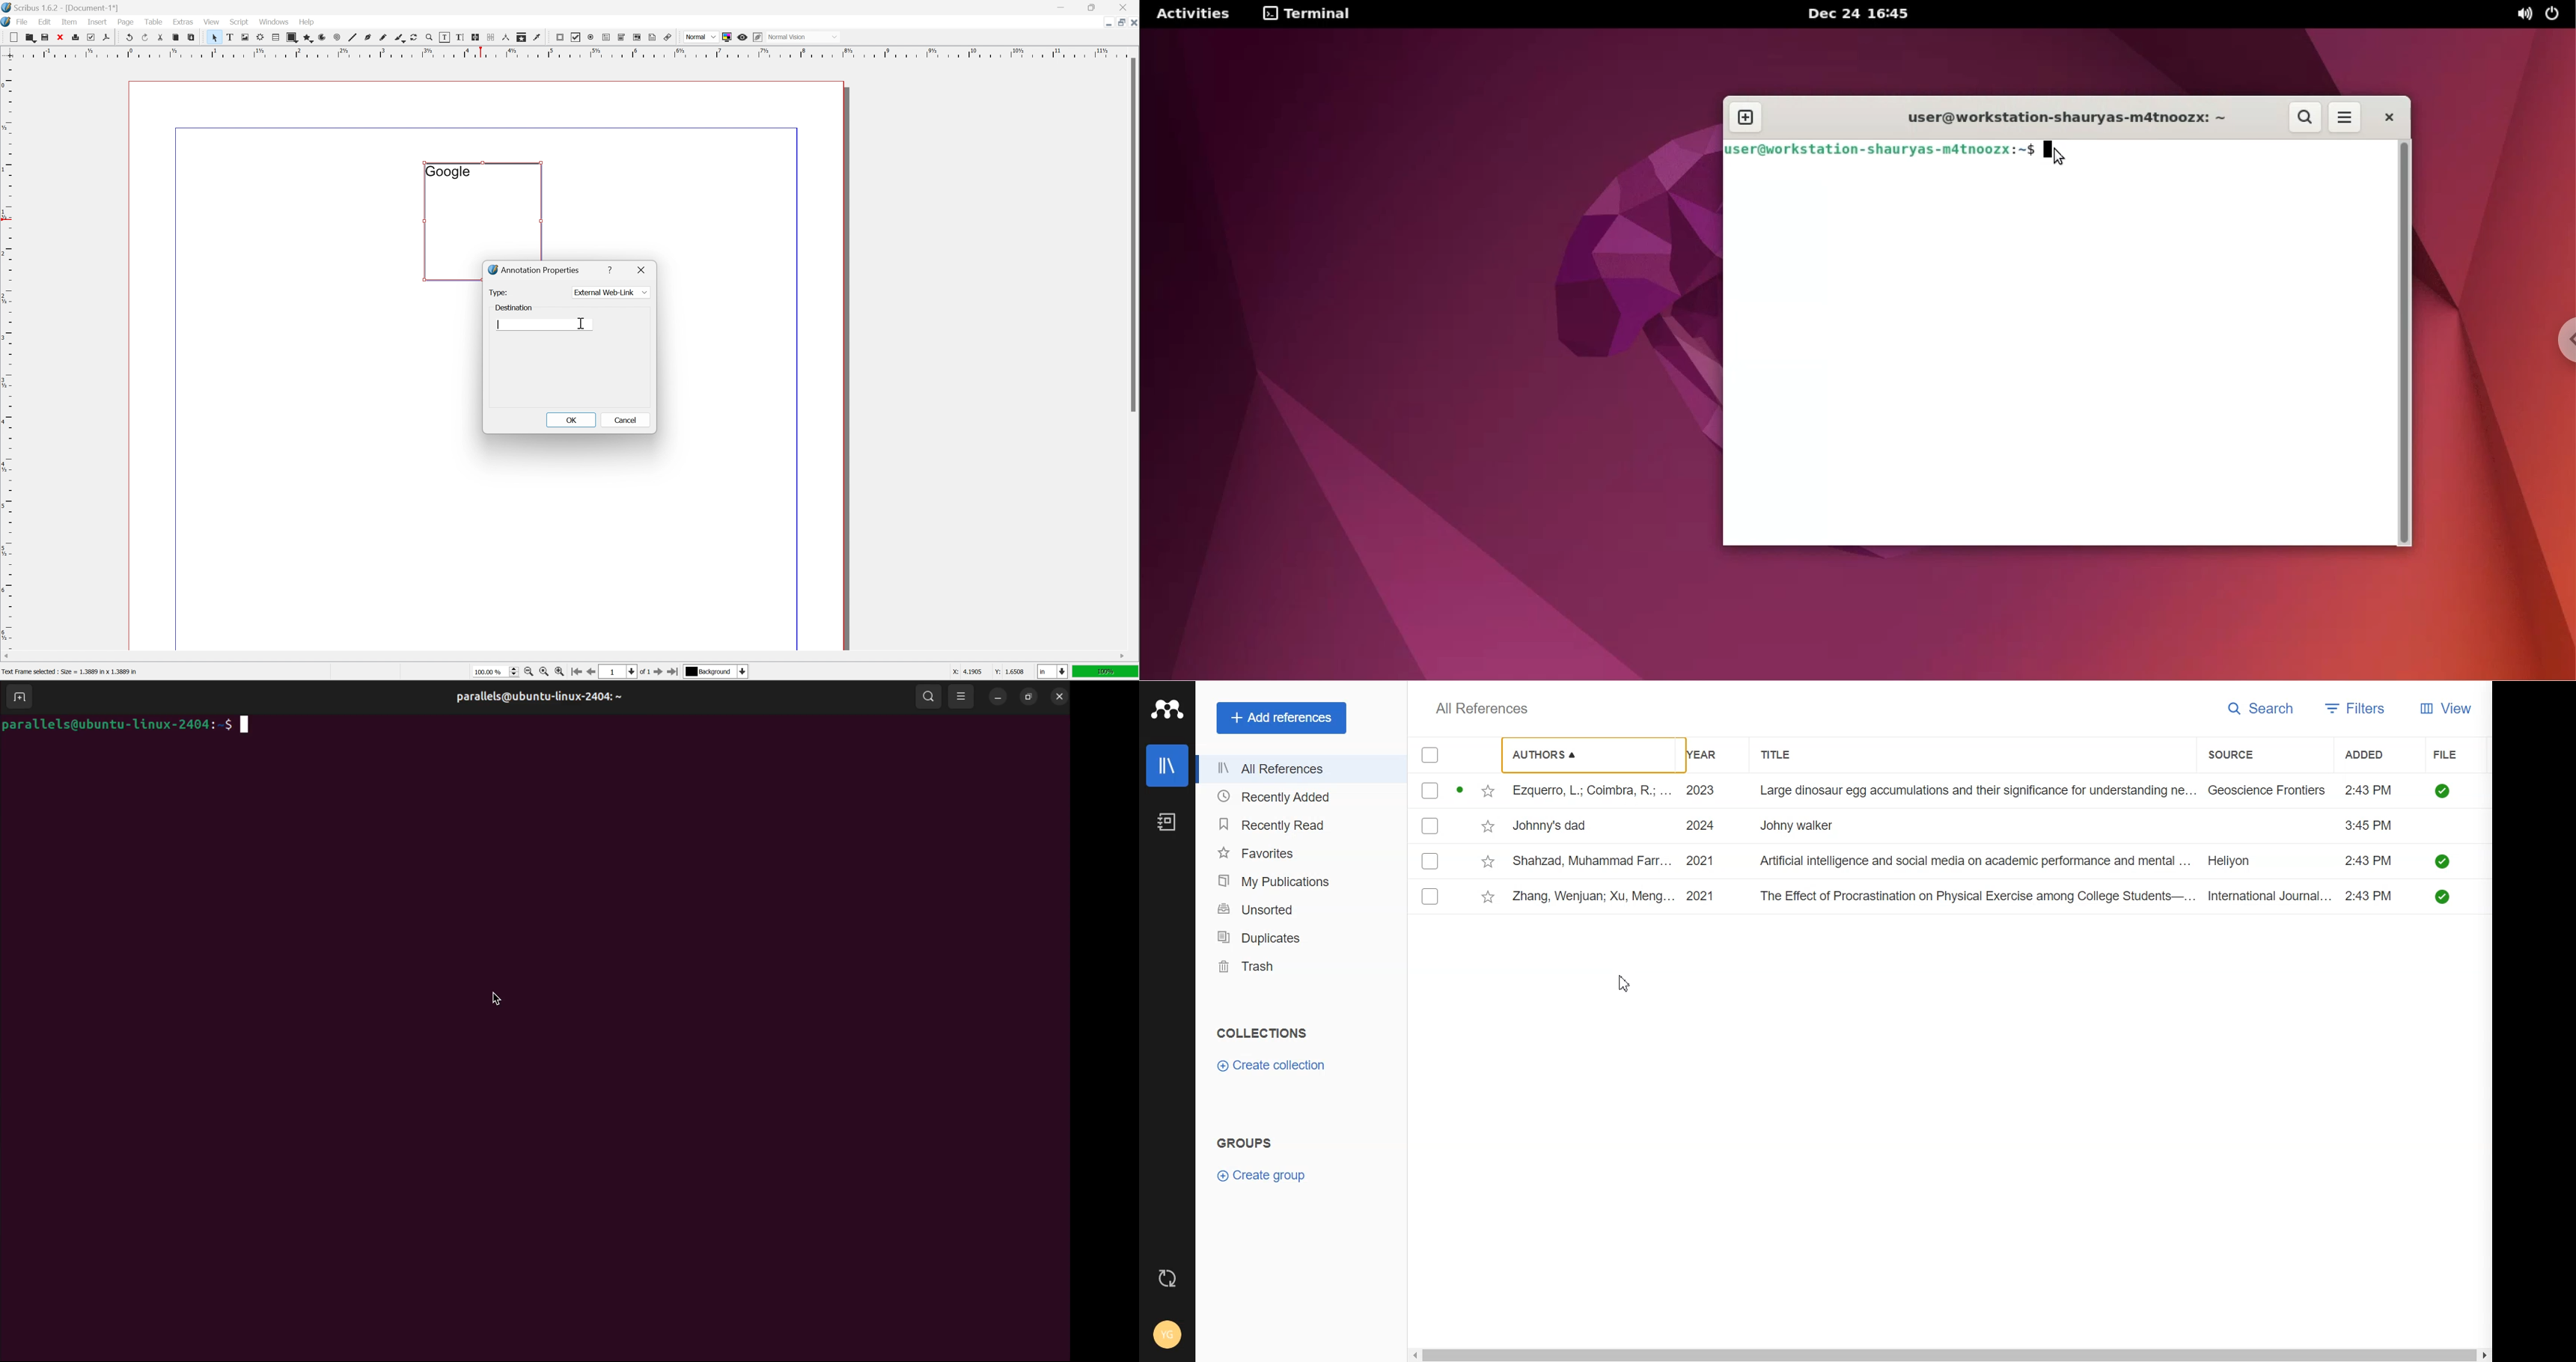 Image resolution: width=2576 pixels, height=1372 pixels. Describe the element at coordinates (308, 39) in the screenshot. I see `polygon` at that location.